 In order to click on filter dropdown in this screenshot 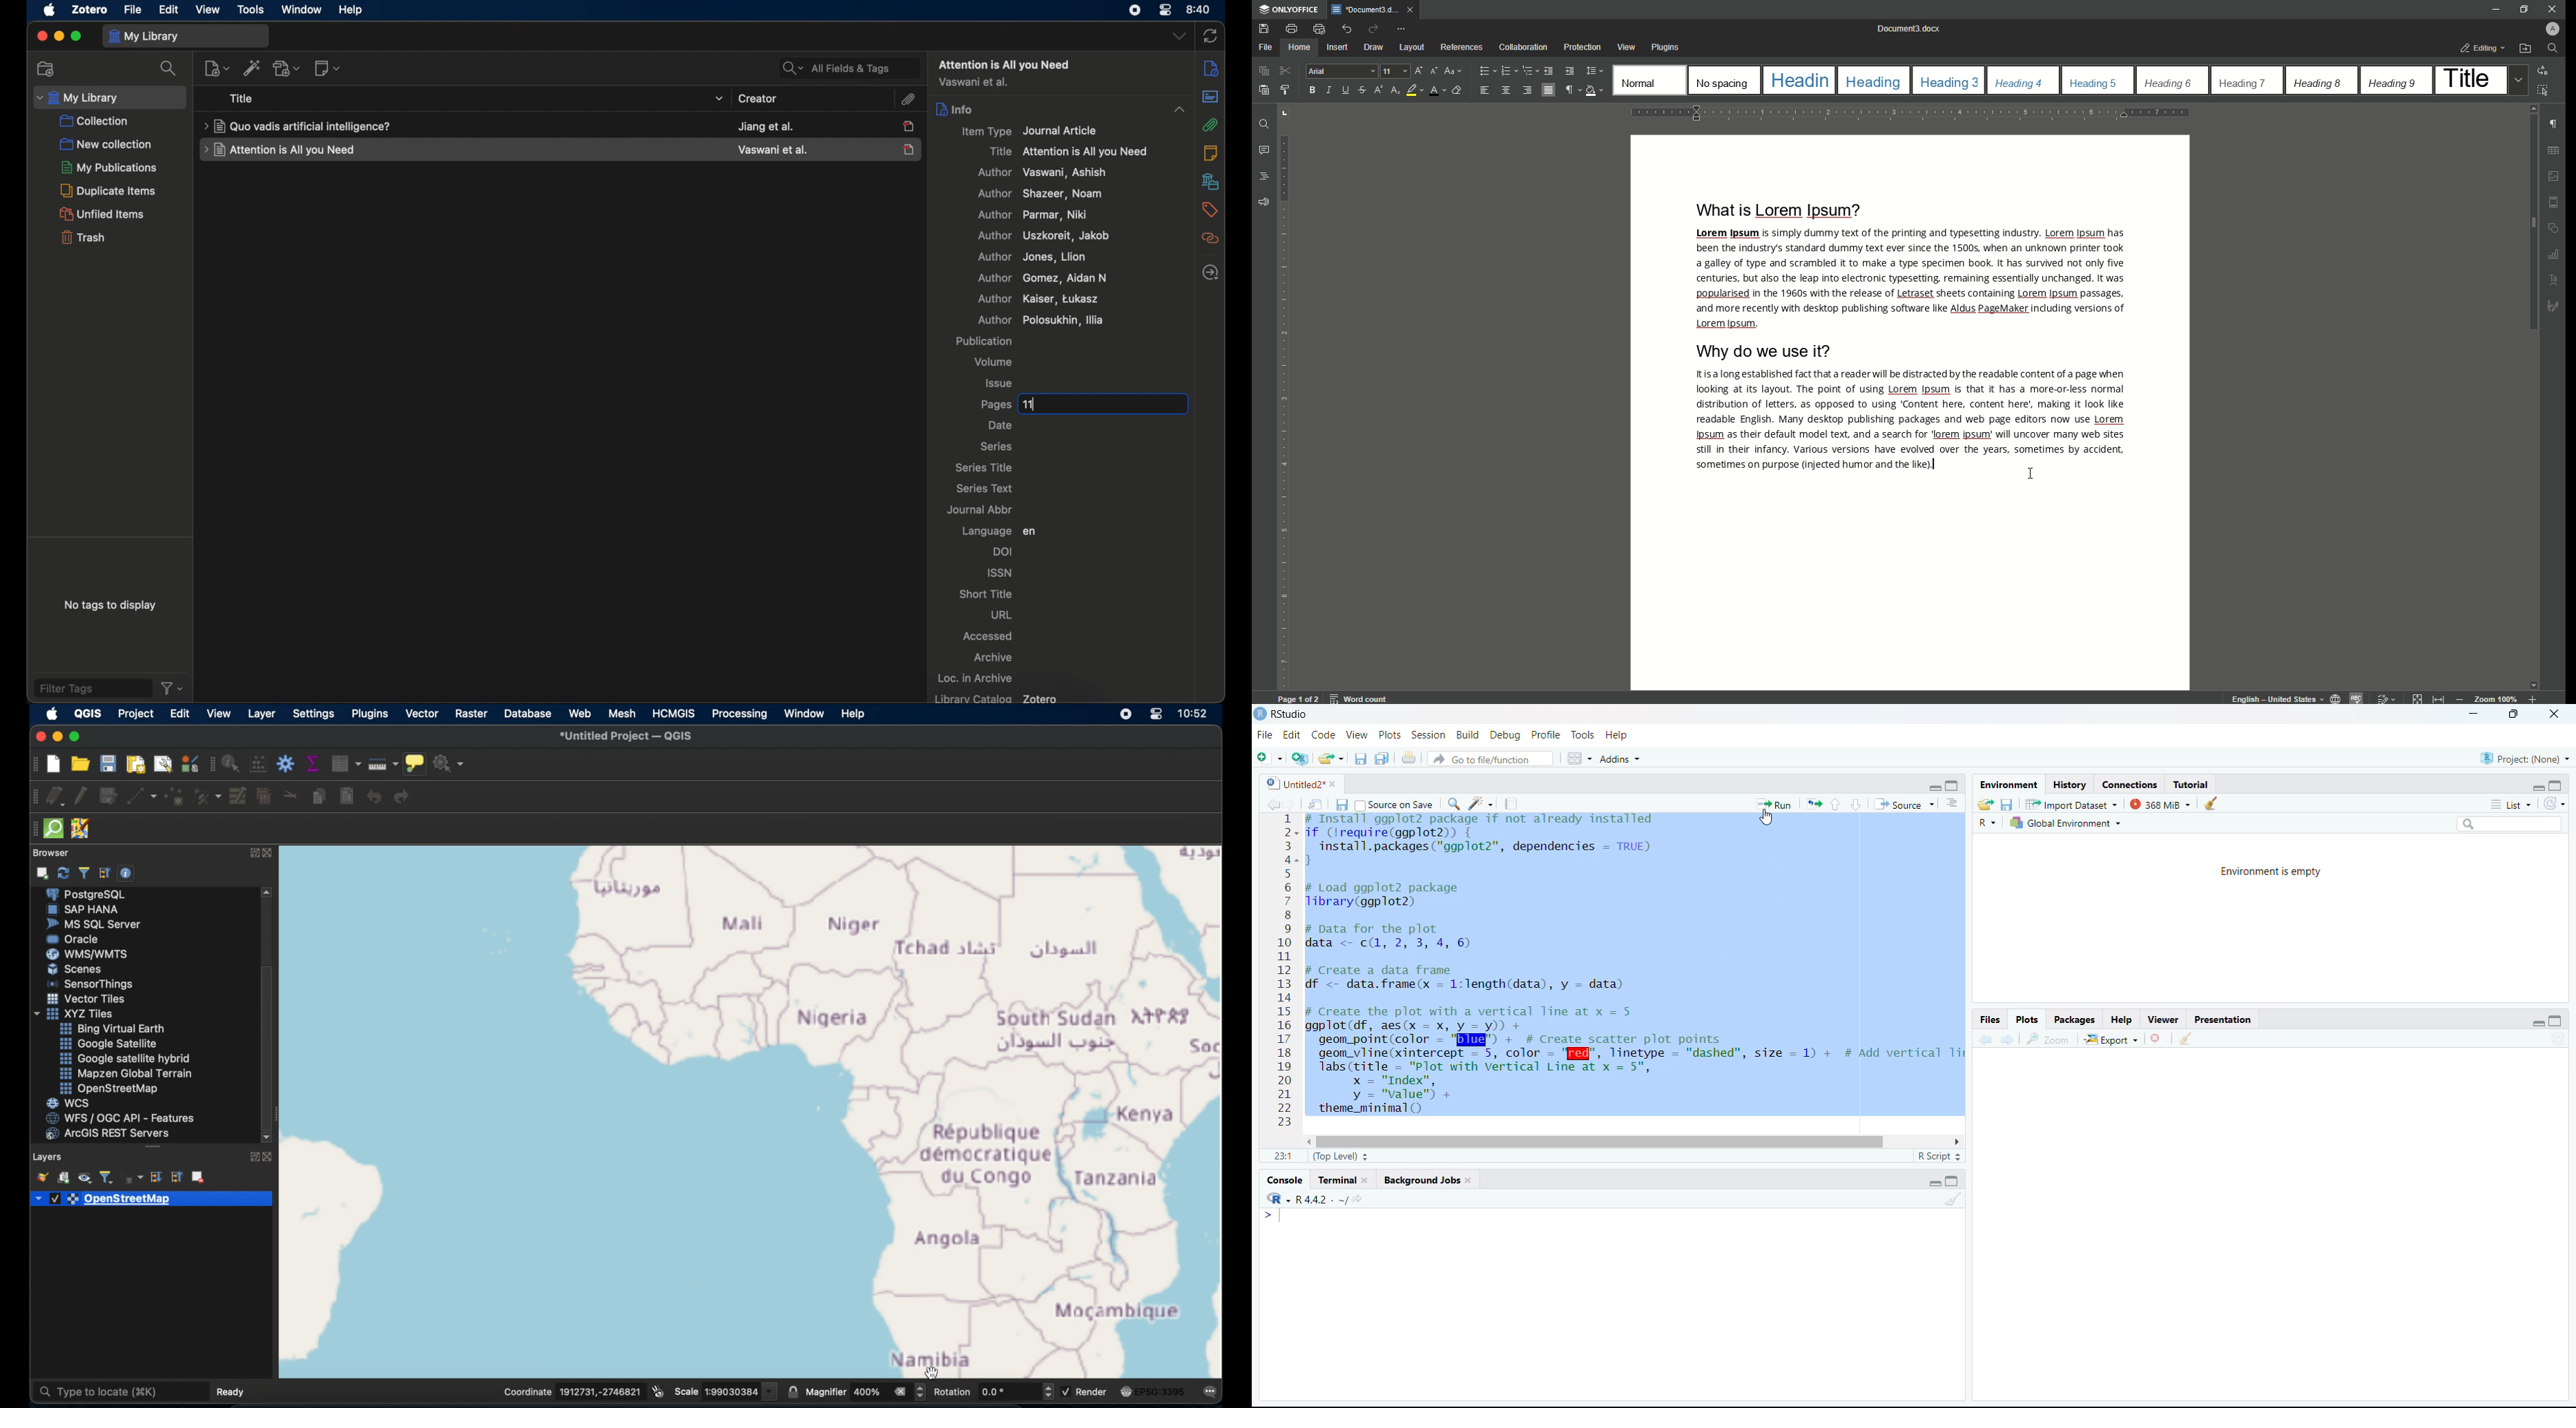, I will do `click(174, 688)`.